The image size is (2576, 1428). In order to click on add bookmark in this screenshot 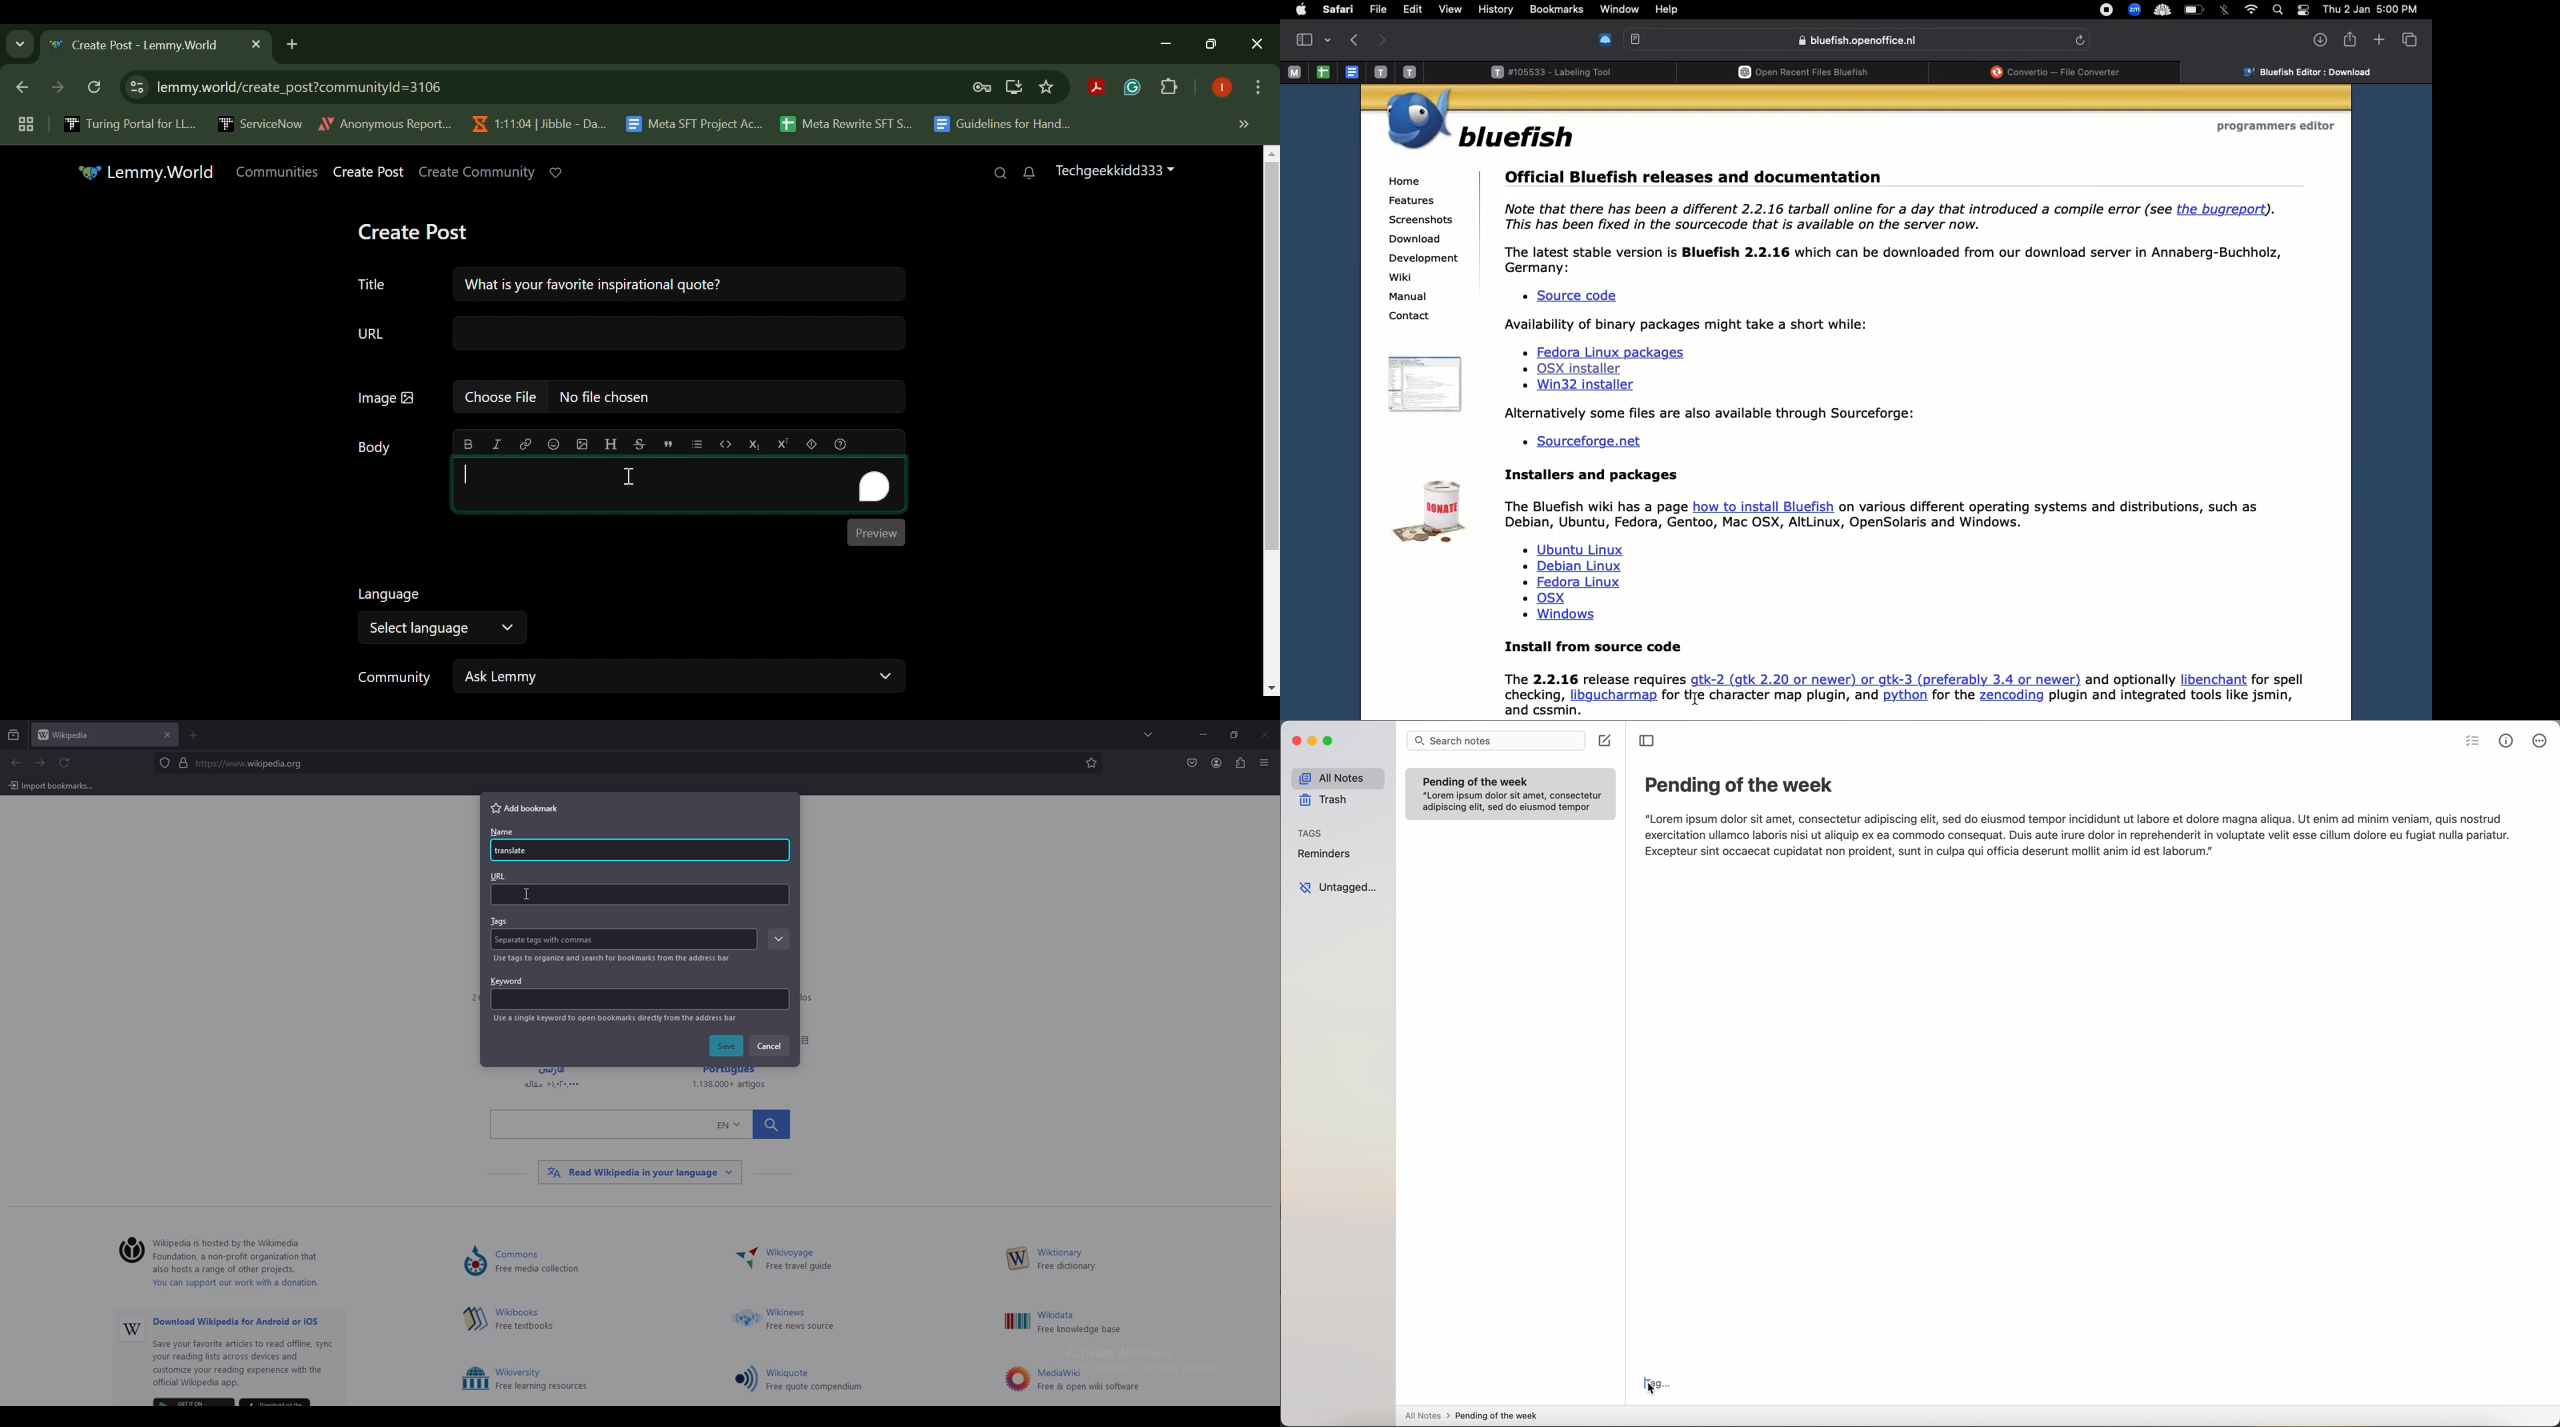, I will do `click(530, 807)`.